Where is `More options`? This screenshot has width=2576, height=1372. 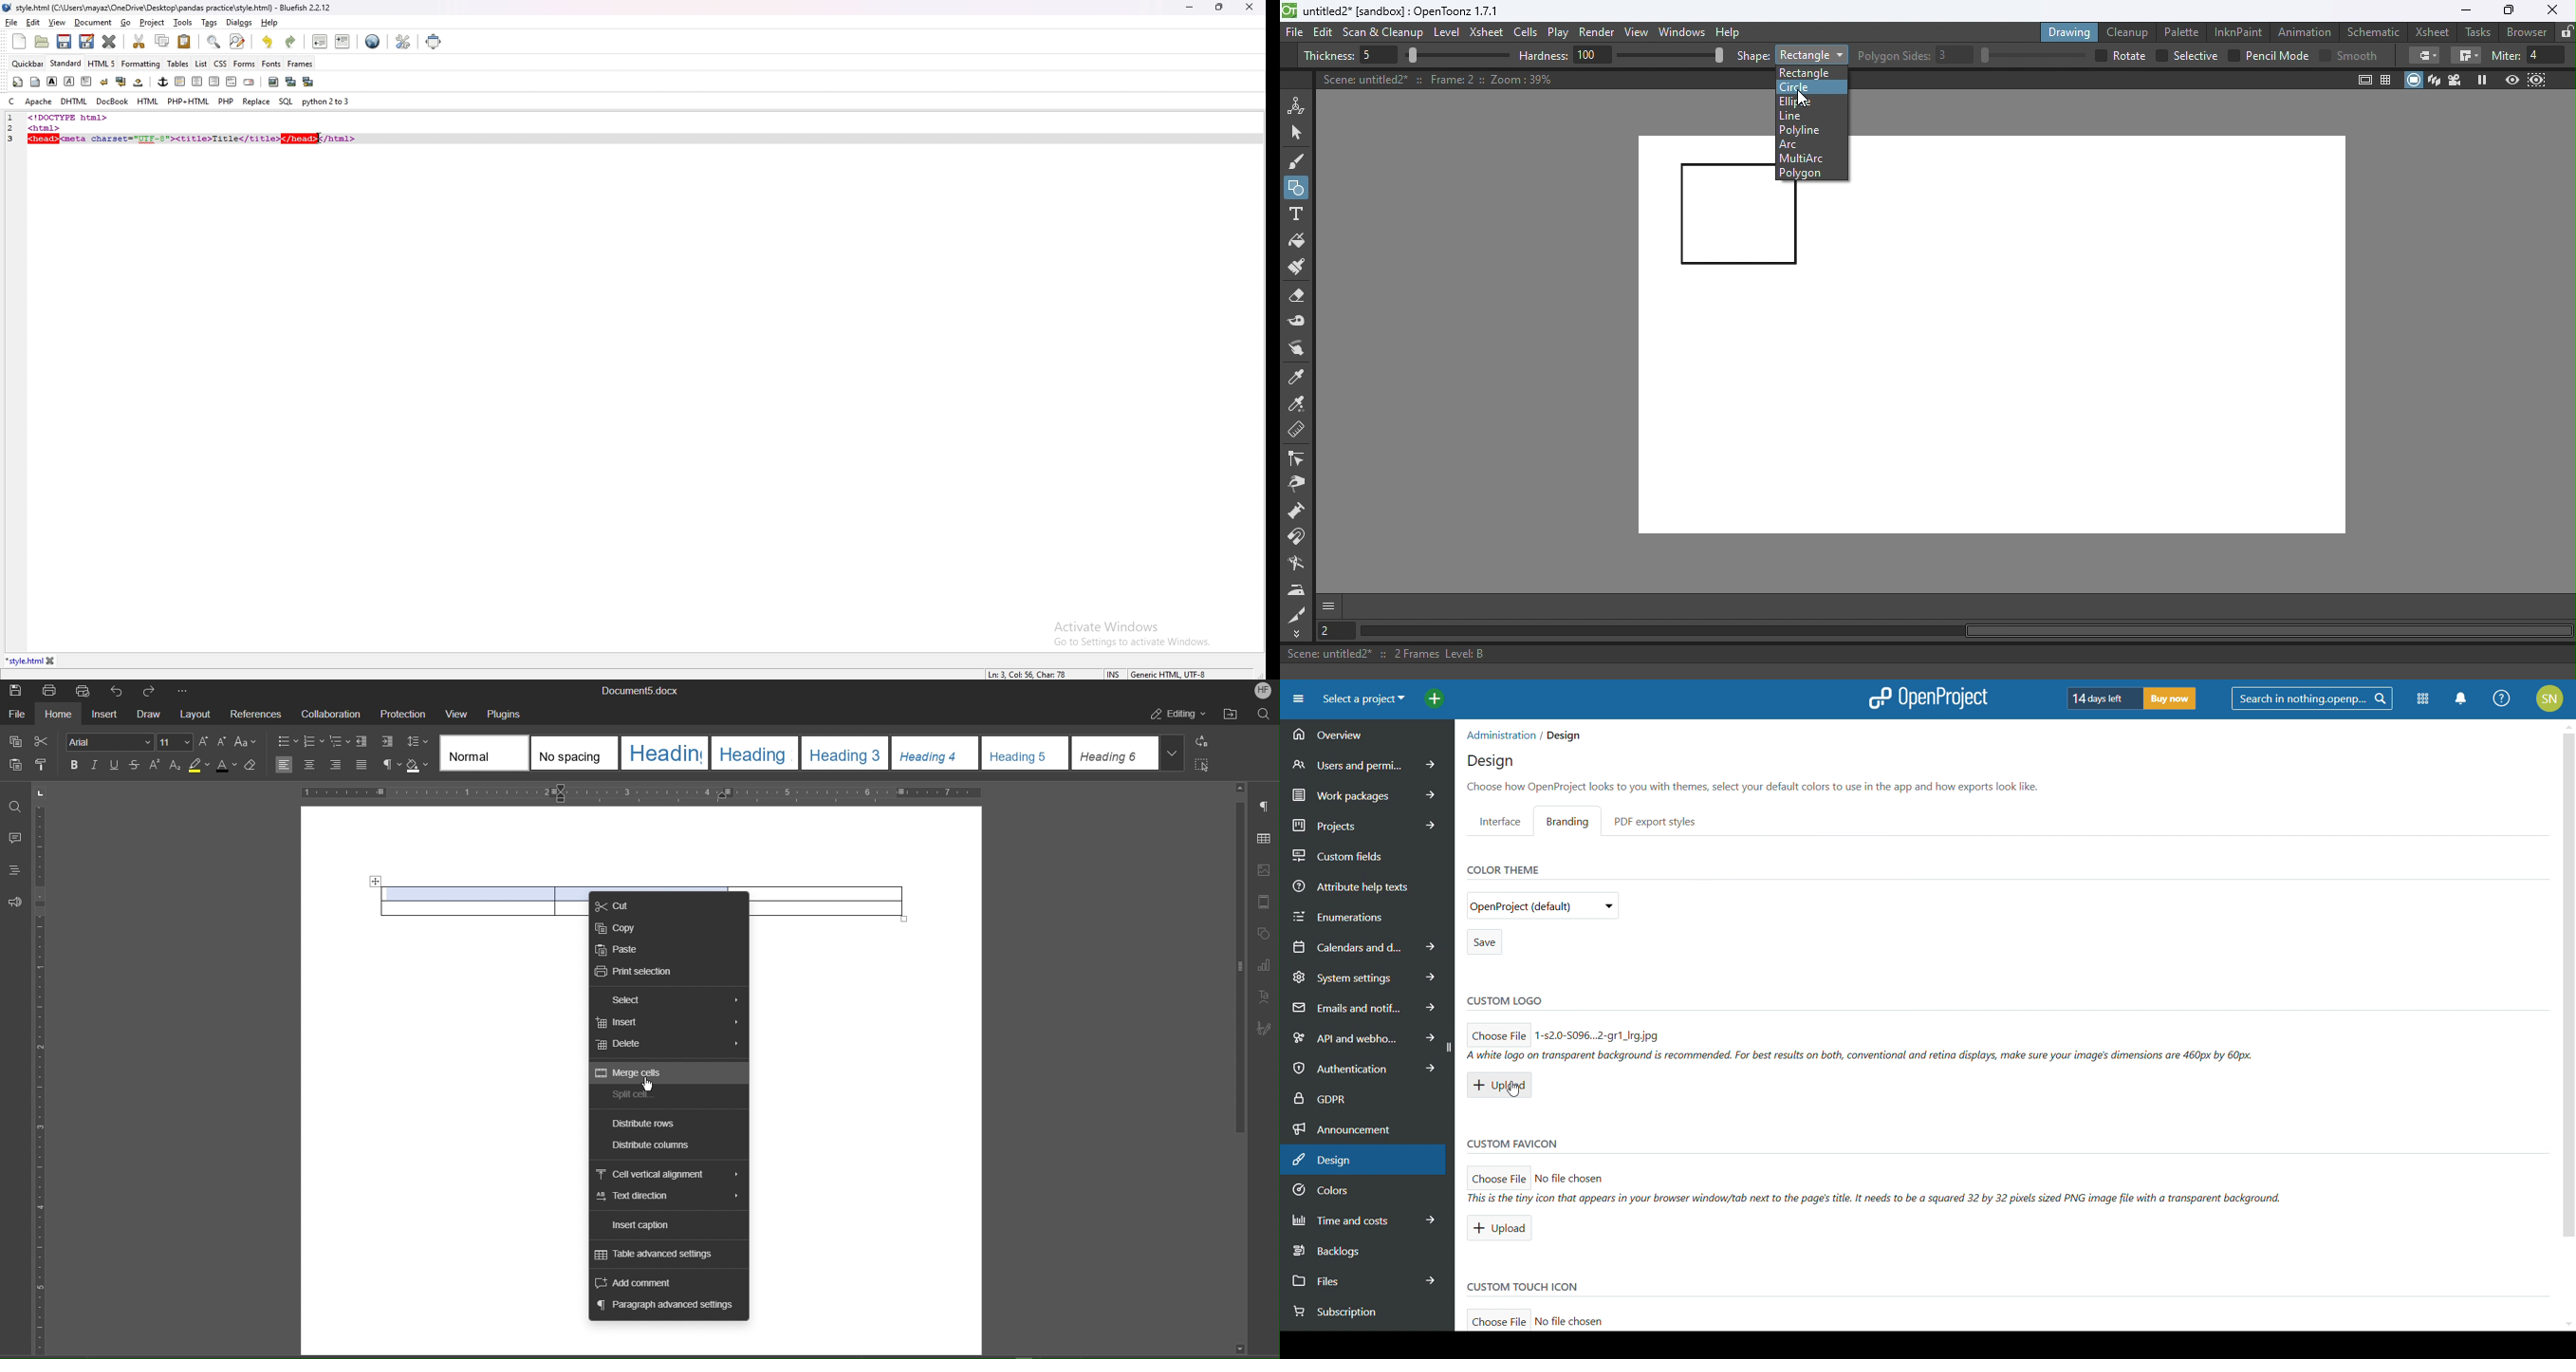 More options is located at coordinates (1328, 605).